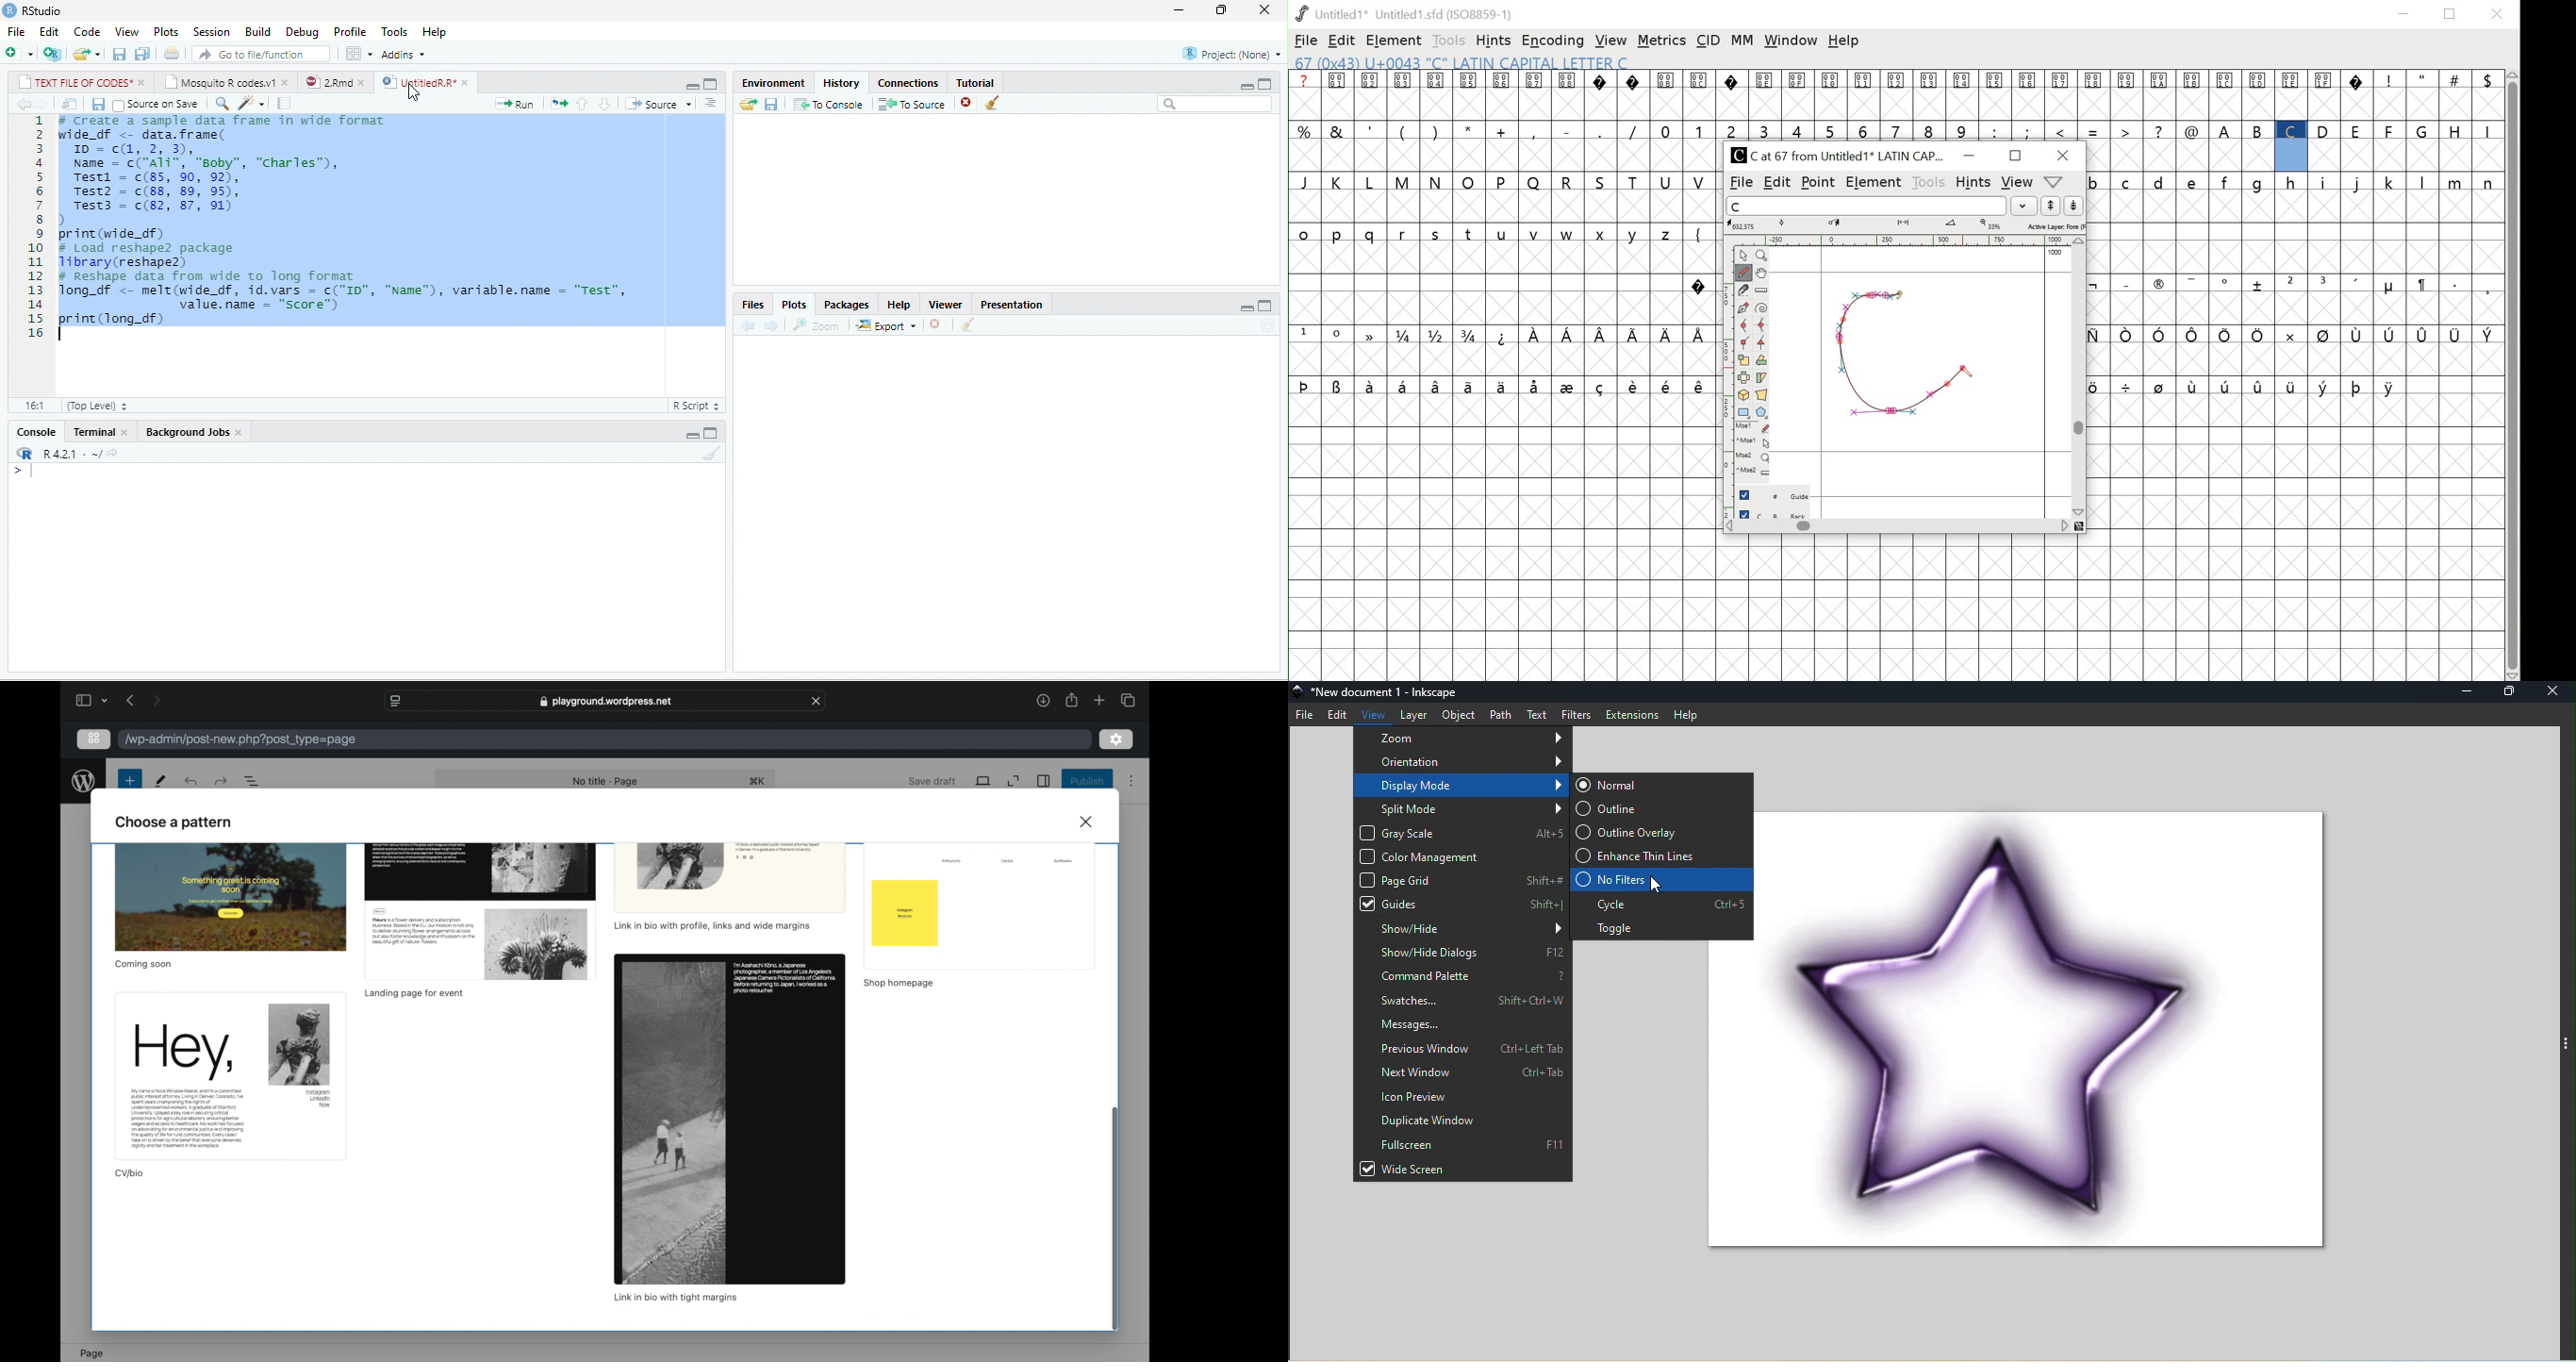  What do you see at coordinates (713, 453) in the screenshot?
I see `clear` at bounding box center [713, 453].